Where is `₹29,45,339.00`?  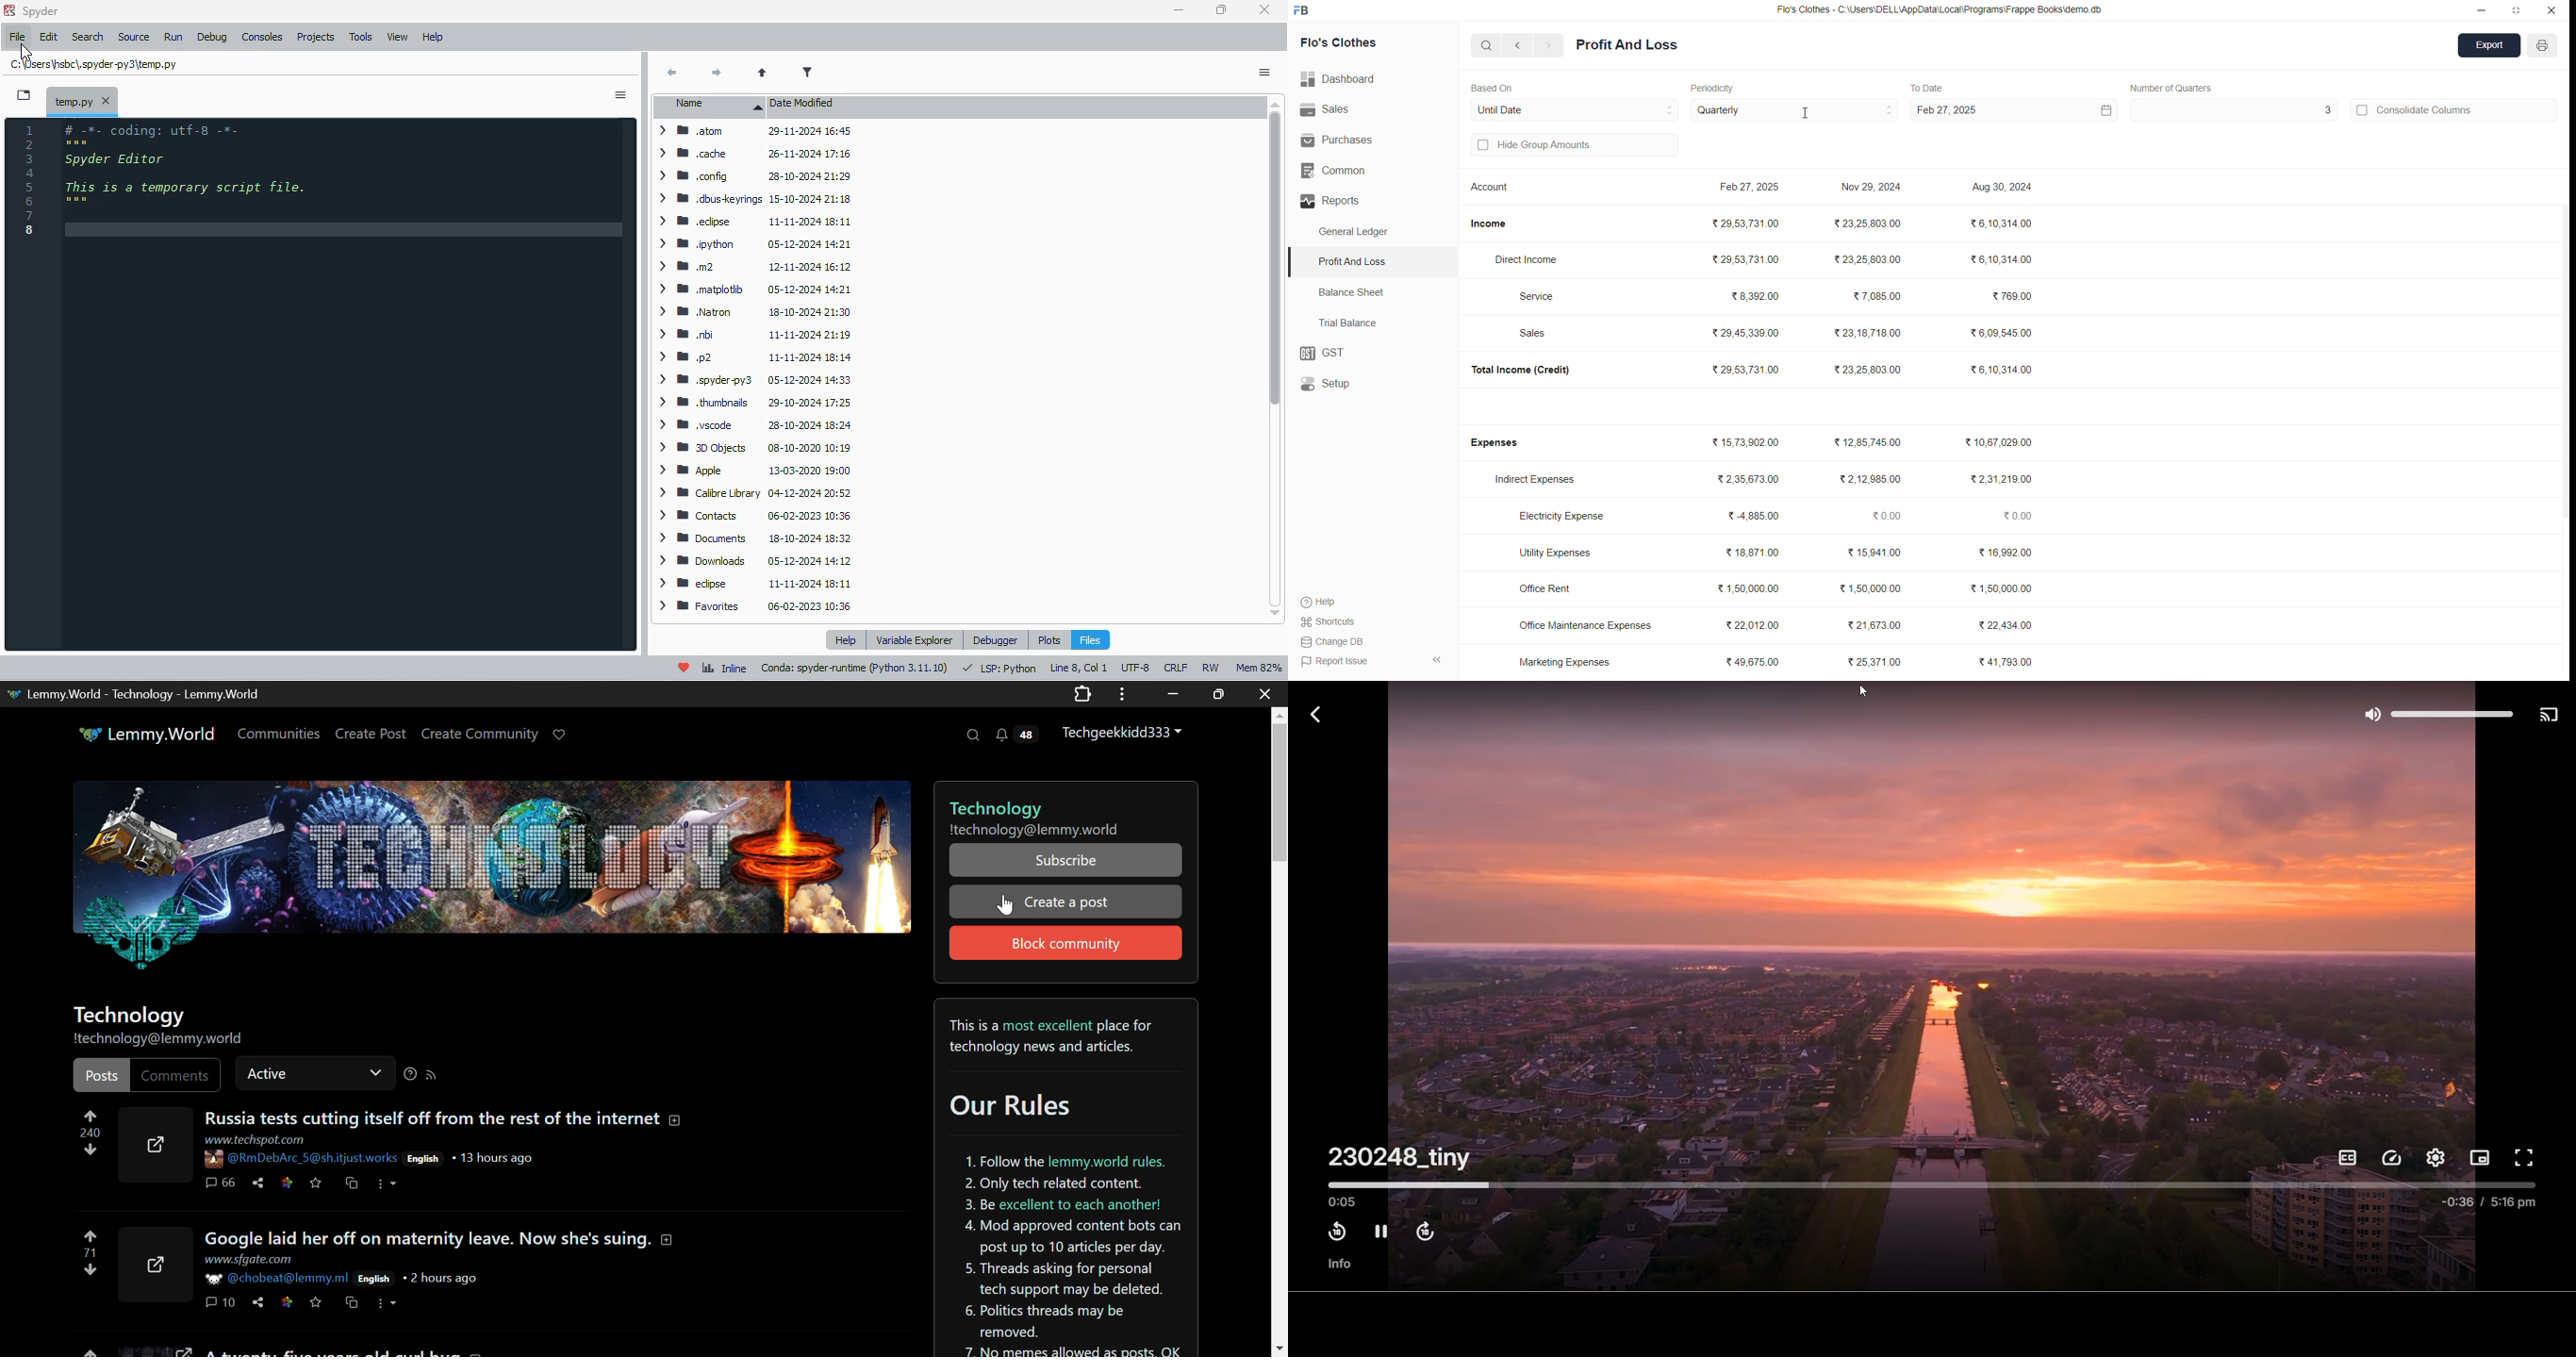
₹29,45,339.00 is located at coordinates (1747, 334).